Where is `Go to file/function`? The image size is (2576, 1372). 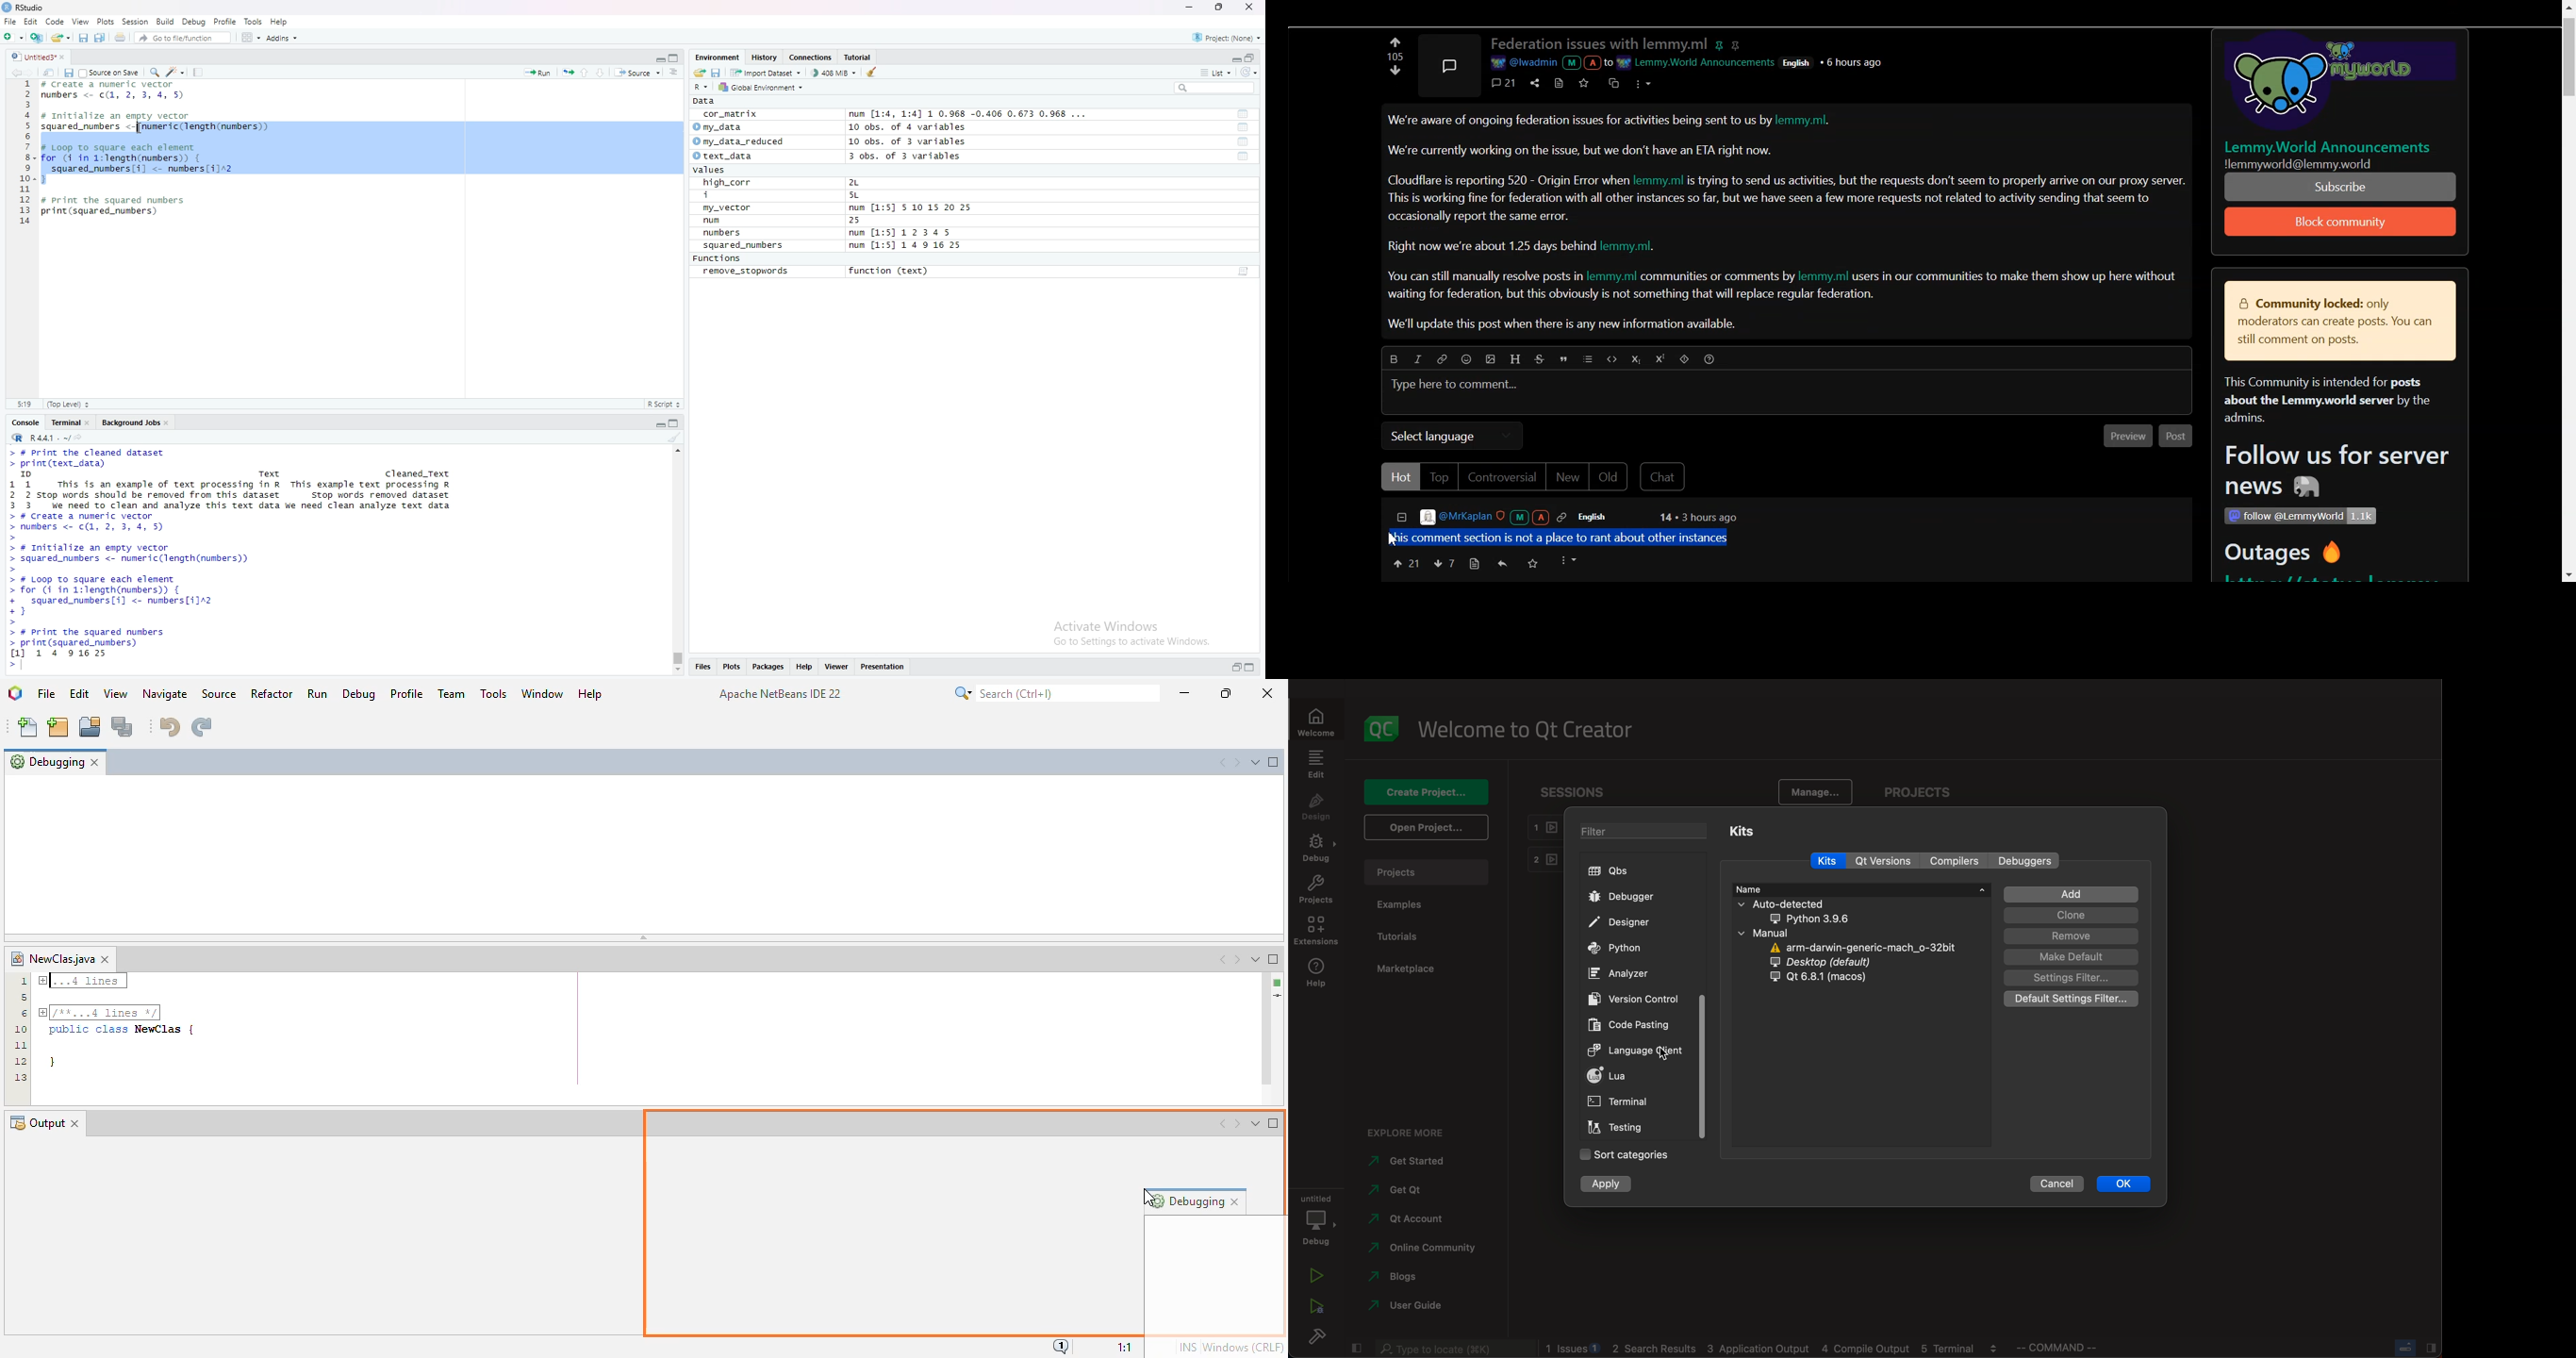
Go to file/function is located at coordinates (181, 36).